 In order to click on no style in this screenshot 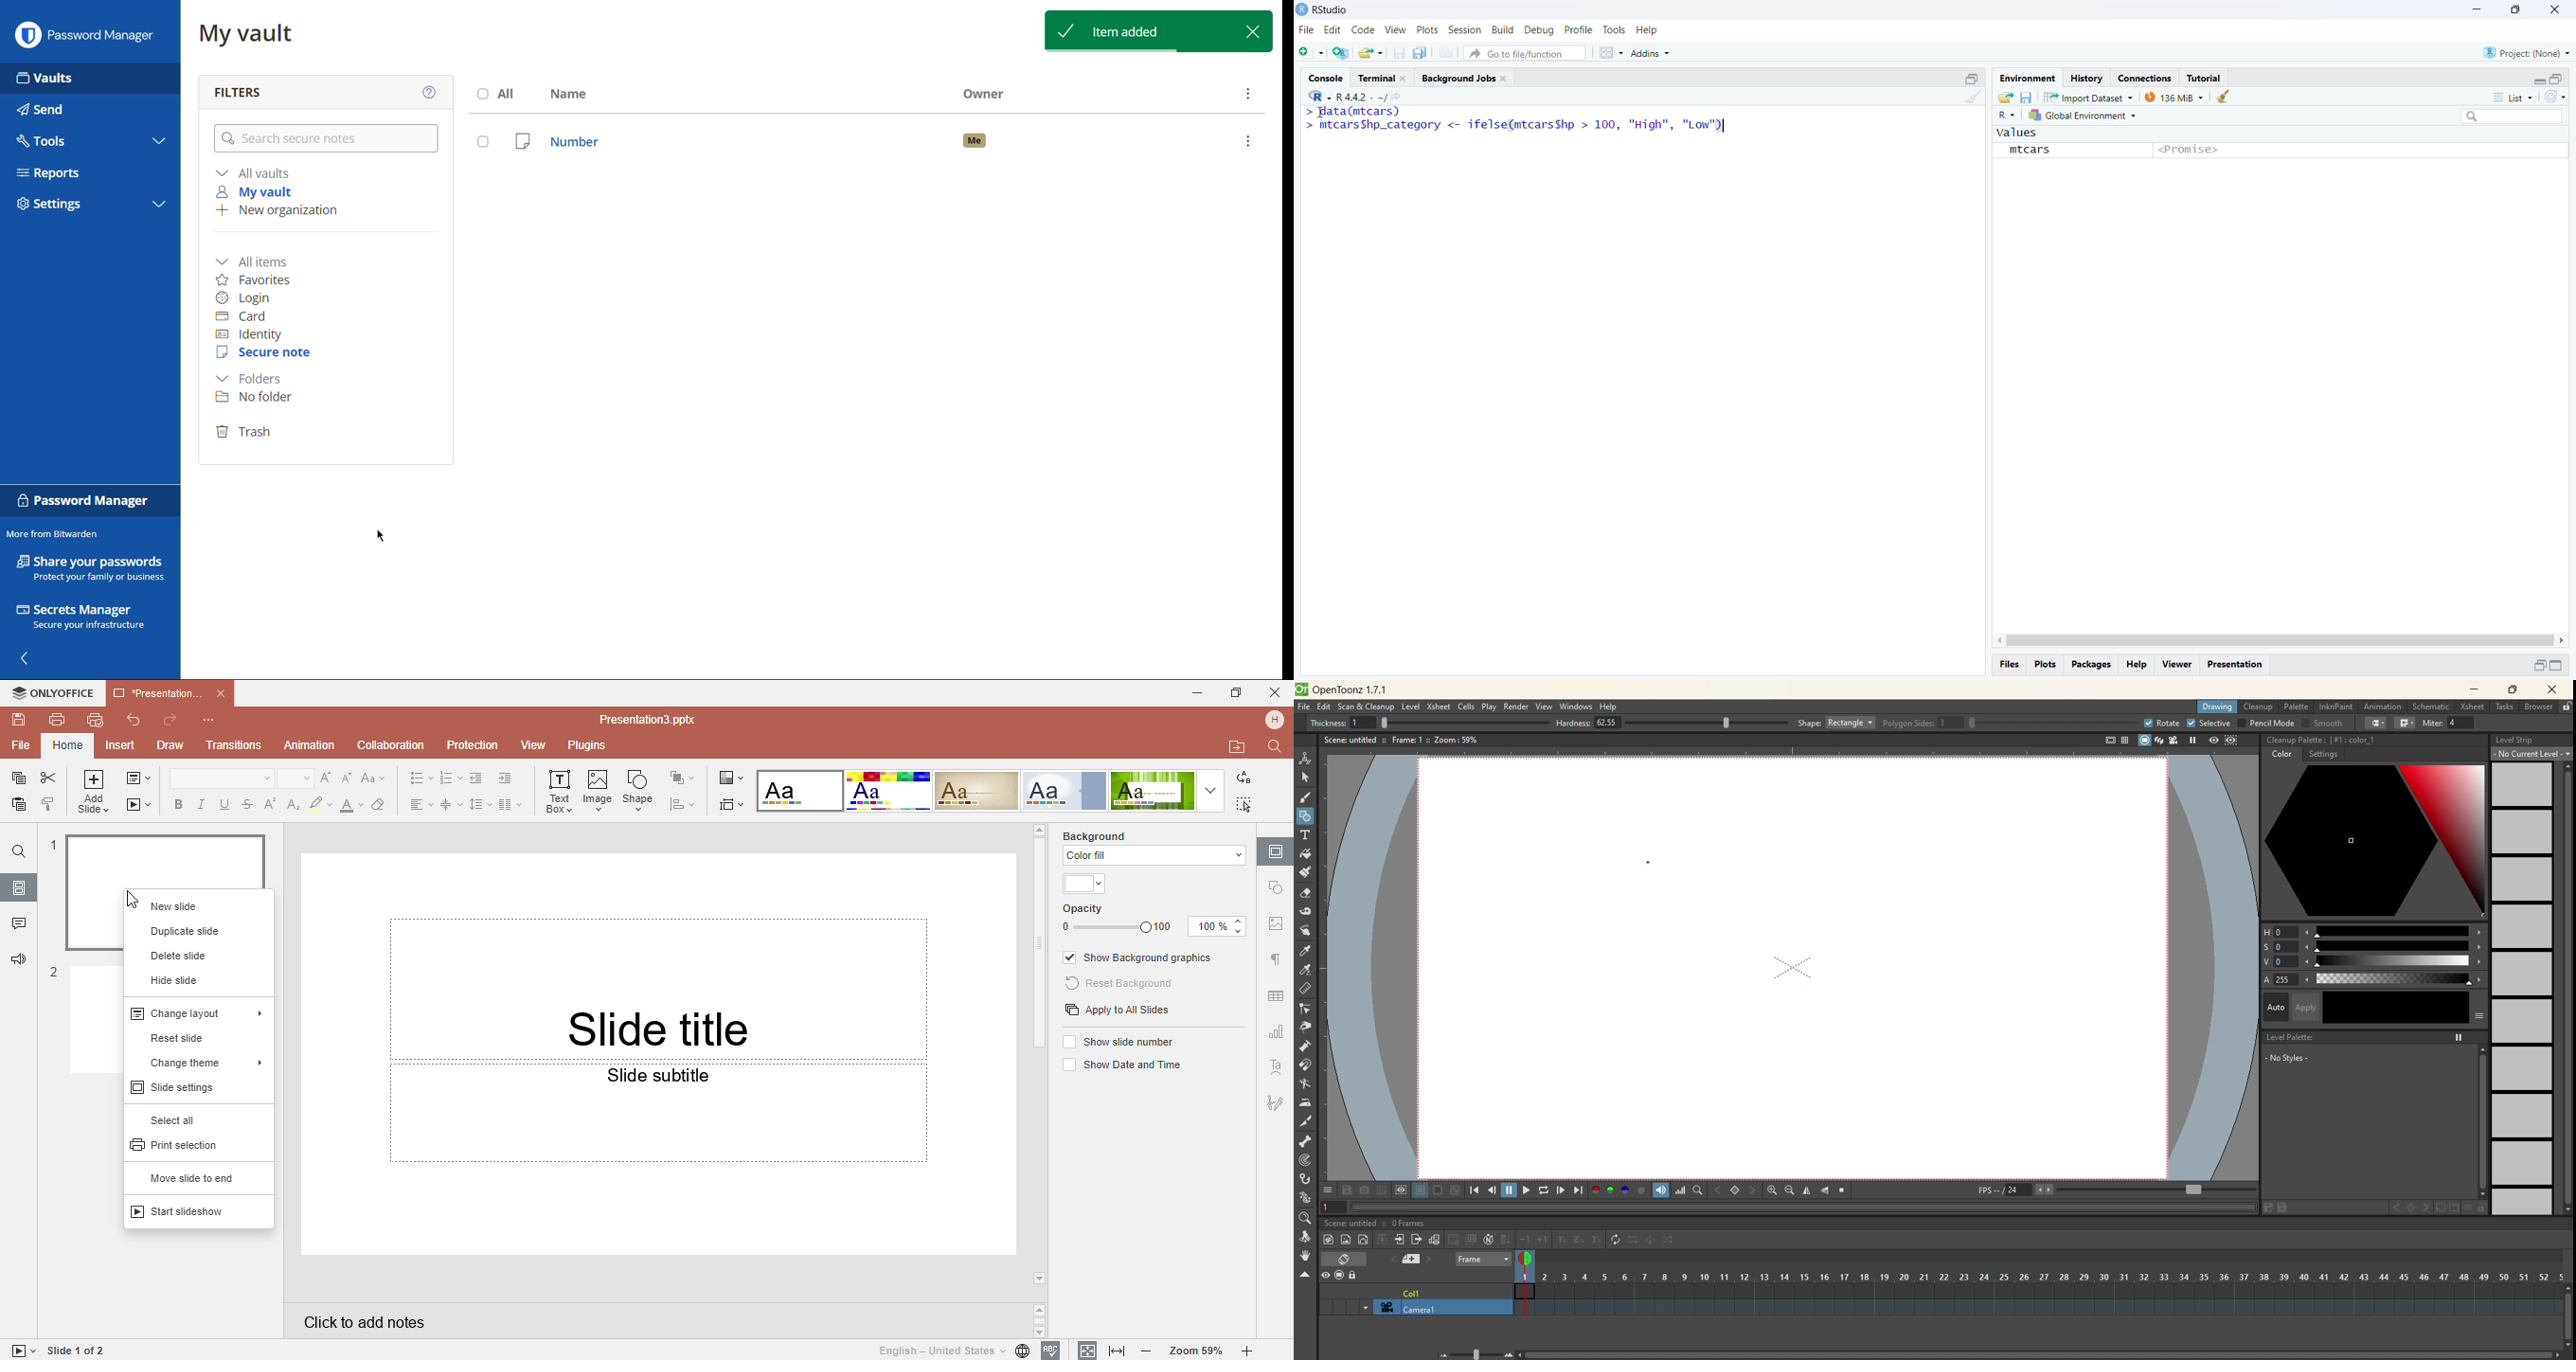, I will do `click(2314, 1058)`.